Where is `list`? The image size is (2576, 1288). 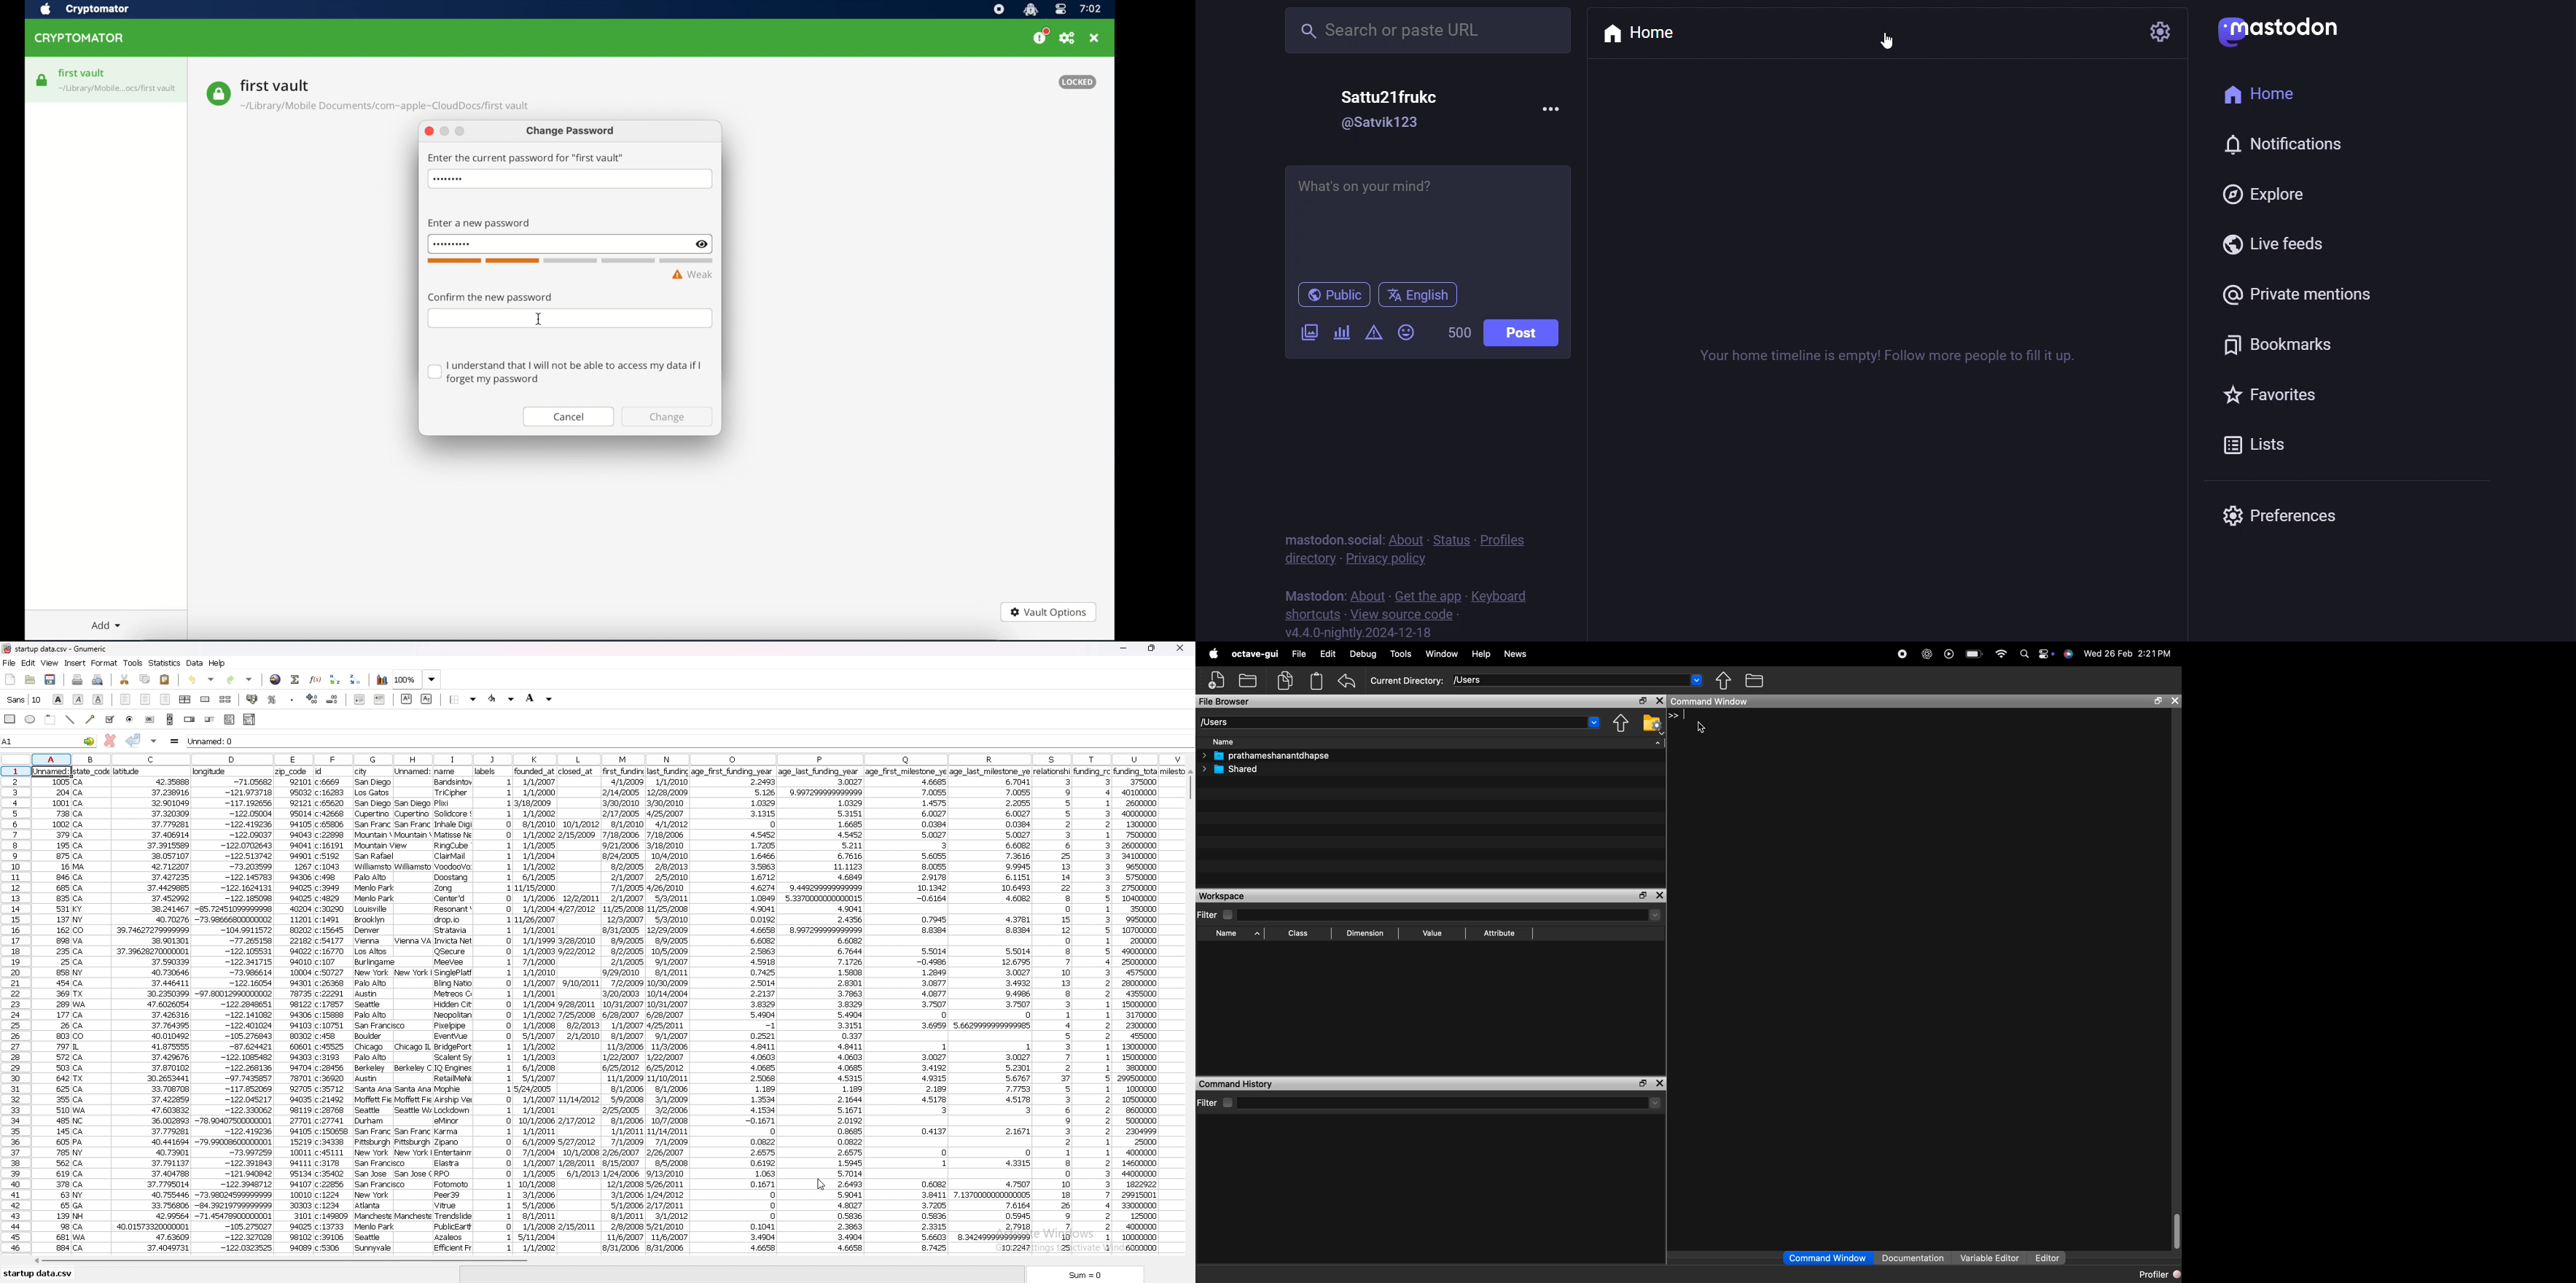
list is located at coordinates (229, 719).